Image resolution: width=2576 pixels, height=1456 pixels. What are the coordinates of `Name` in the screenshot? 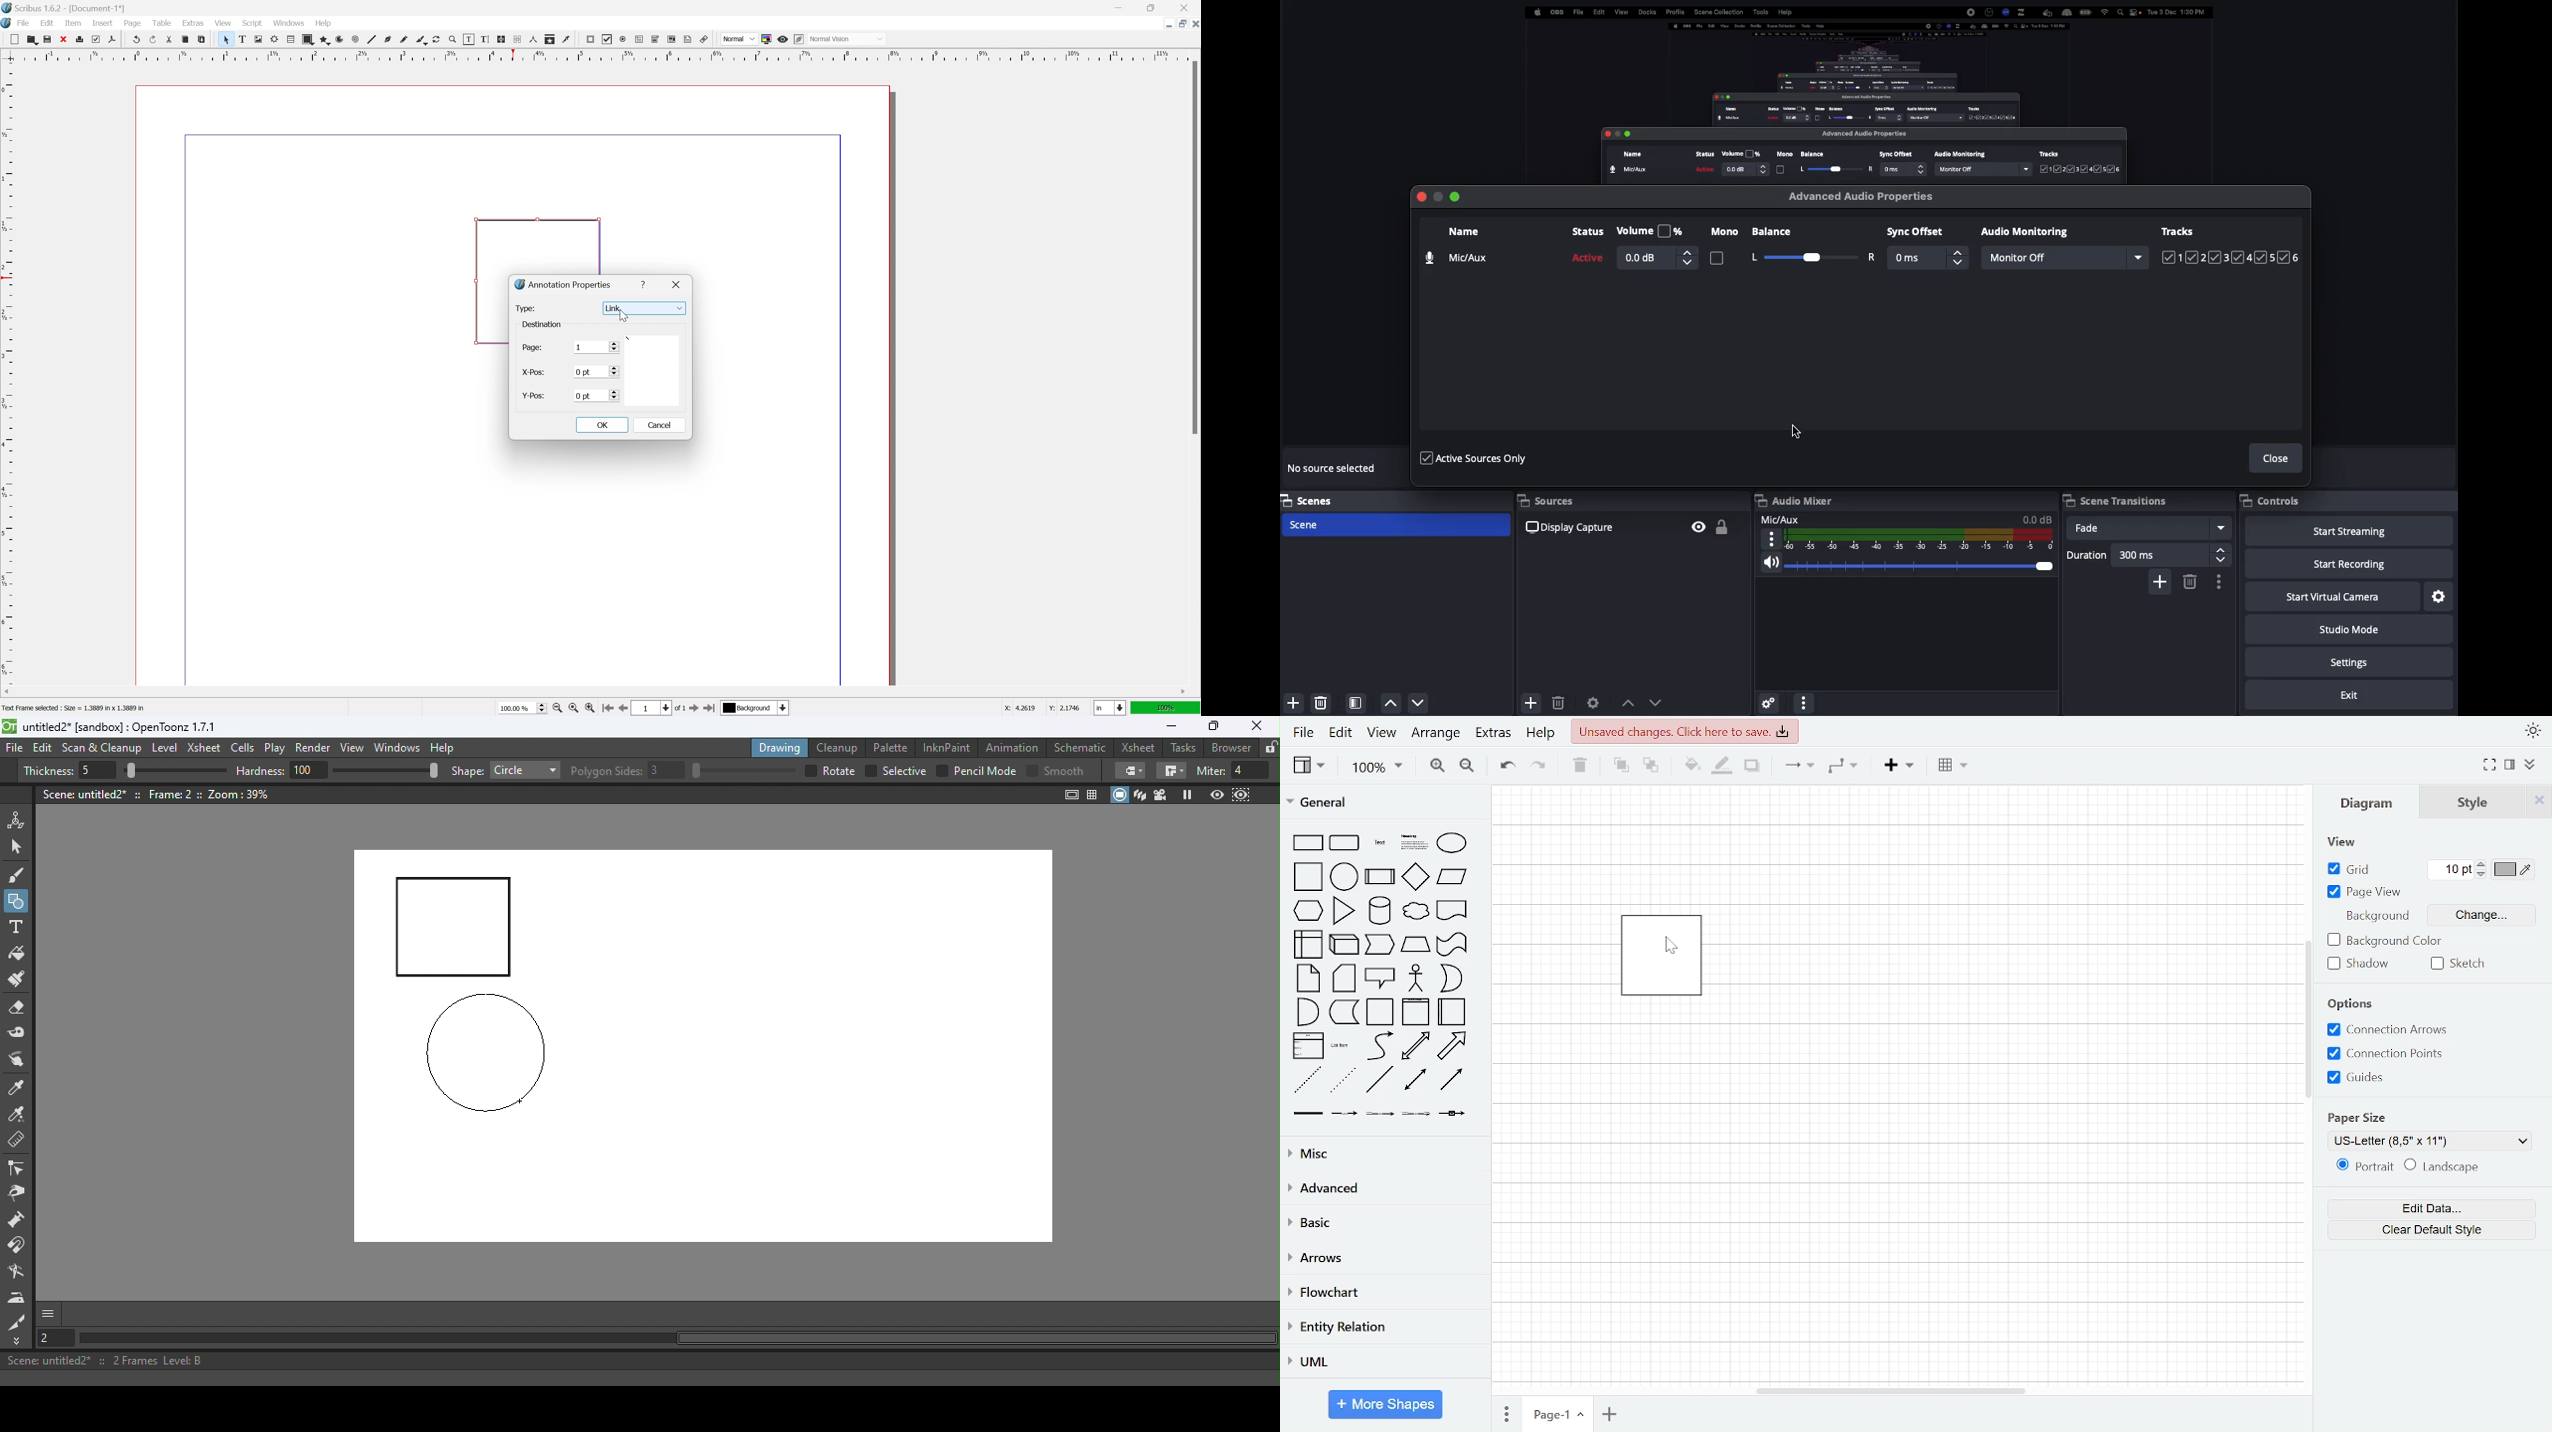 It's located at (1457, 250).